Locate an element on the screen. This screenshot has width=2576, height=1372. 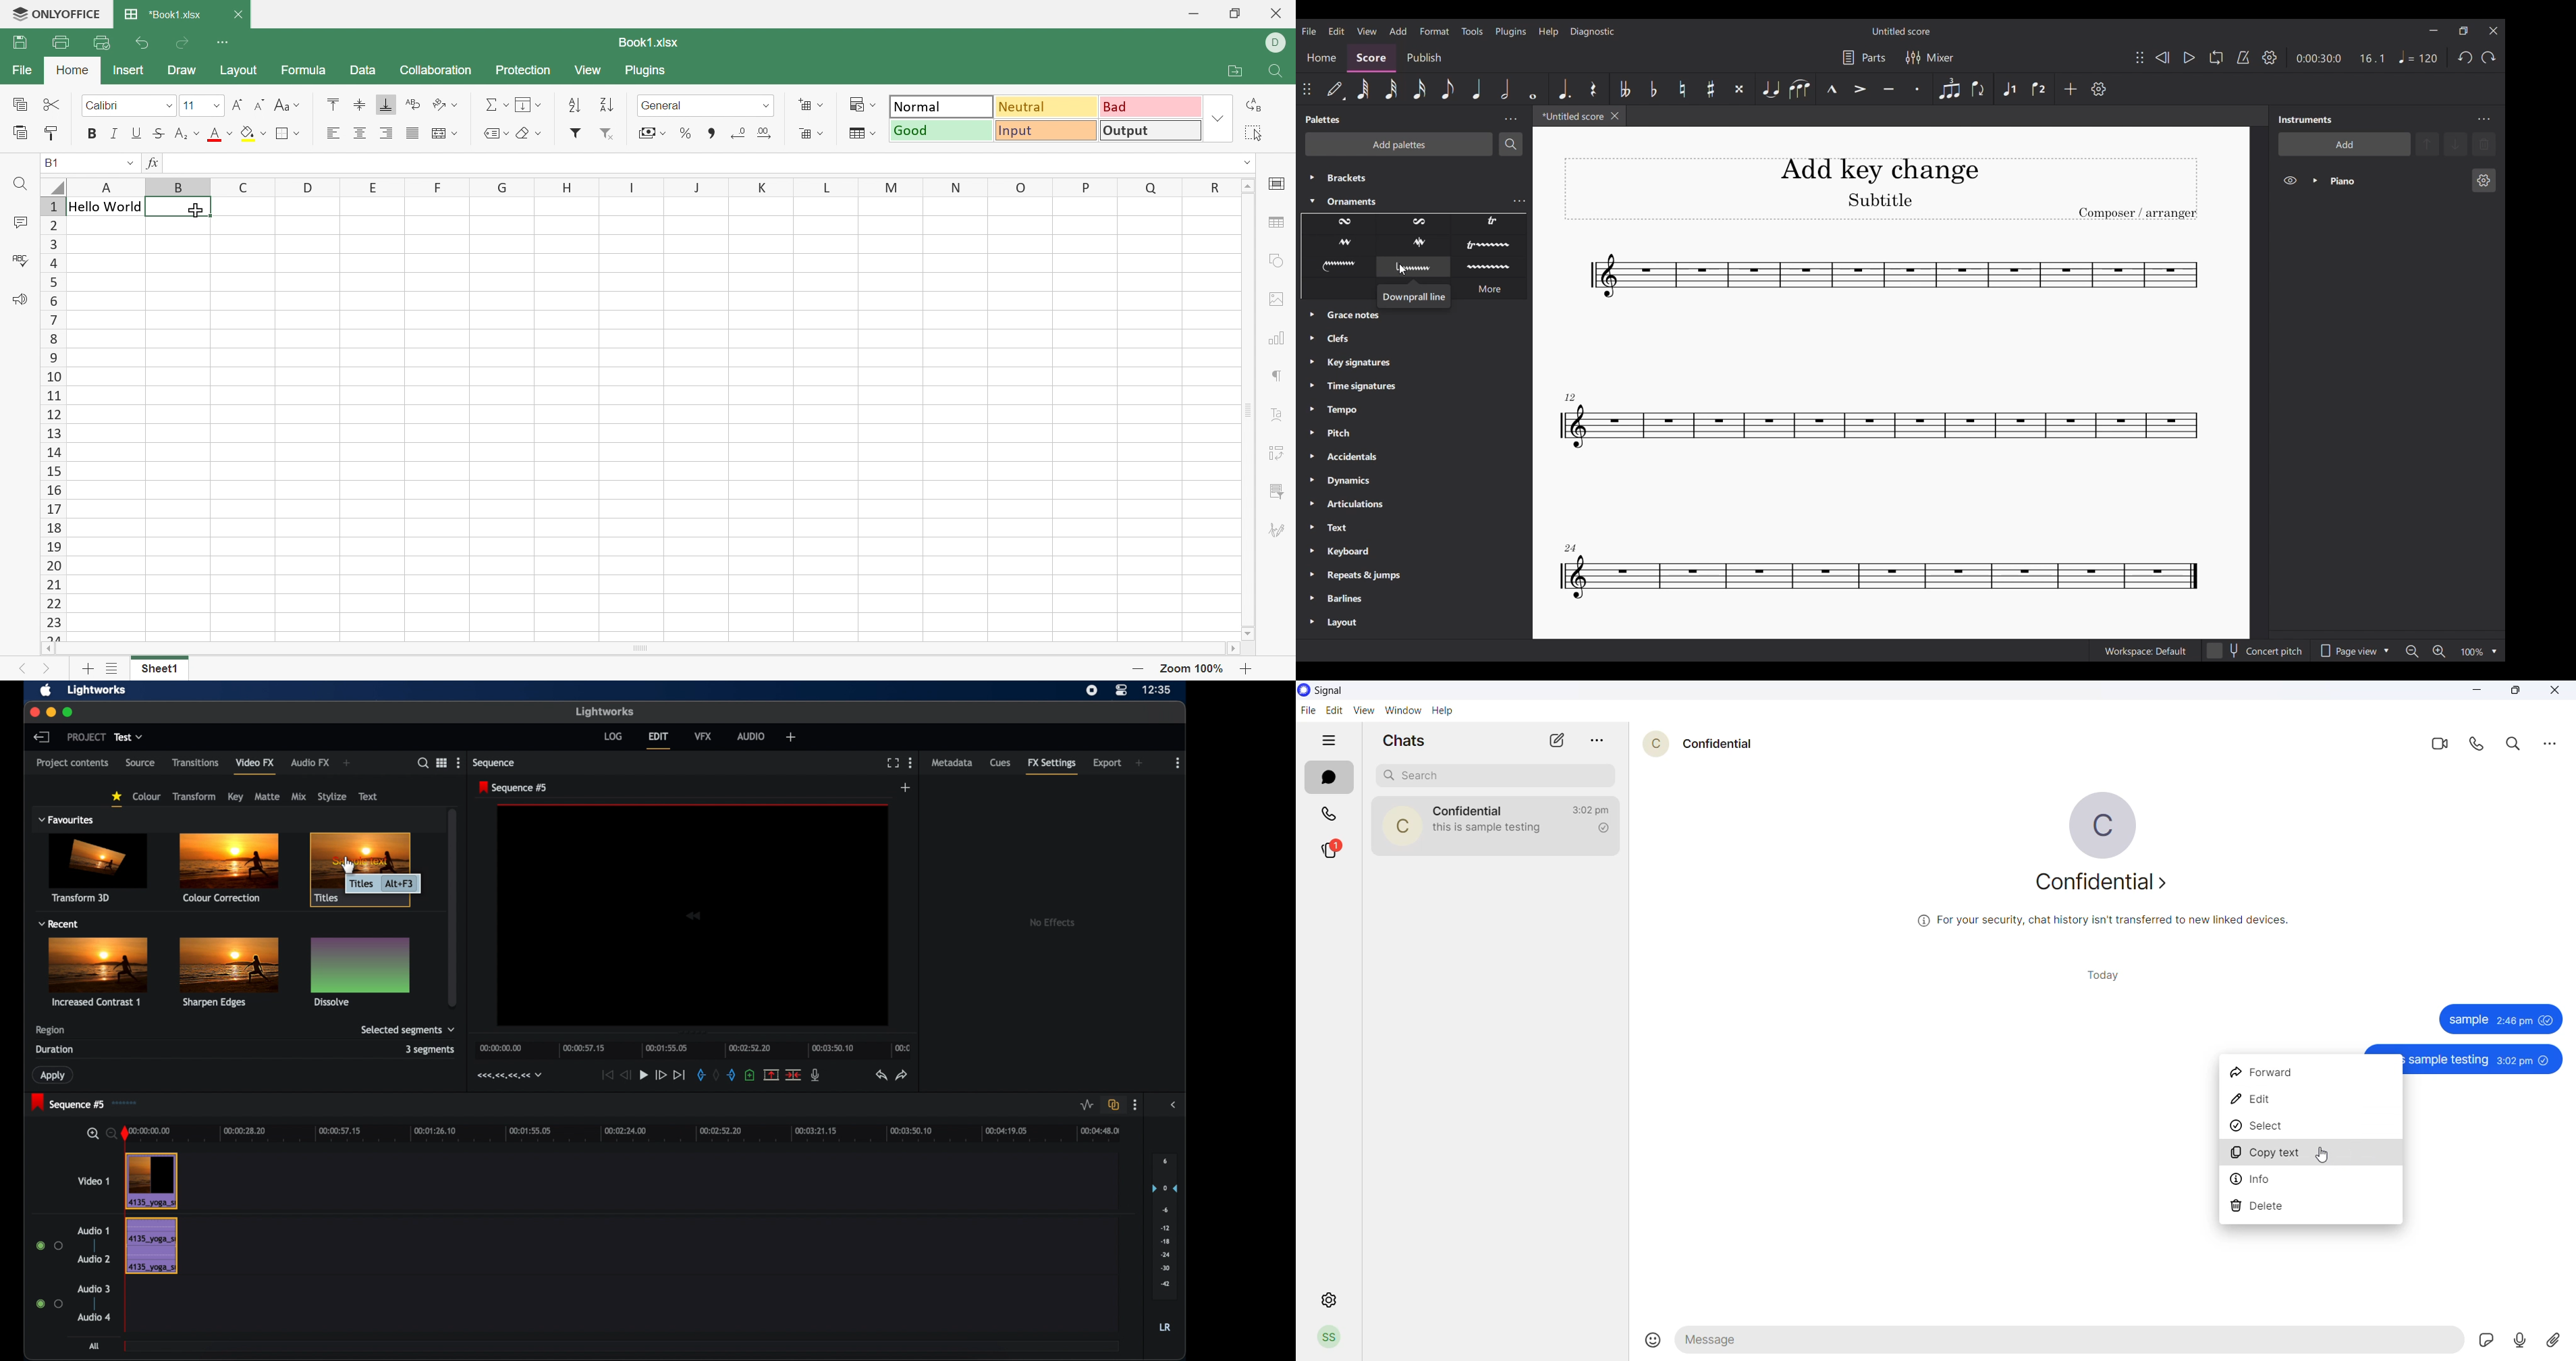
audio fx is located at coordinates (311, 762).